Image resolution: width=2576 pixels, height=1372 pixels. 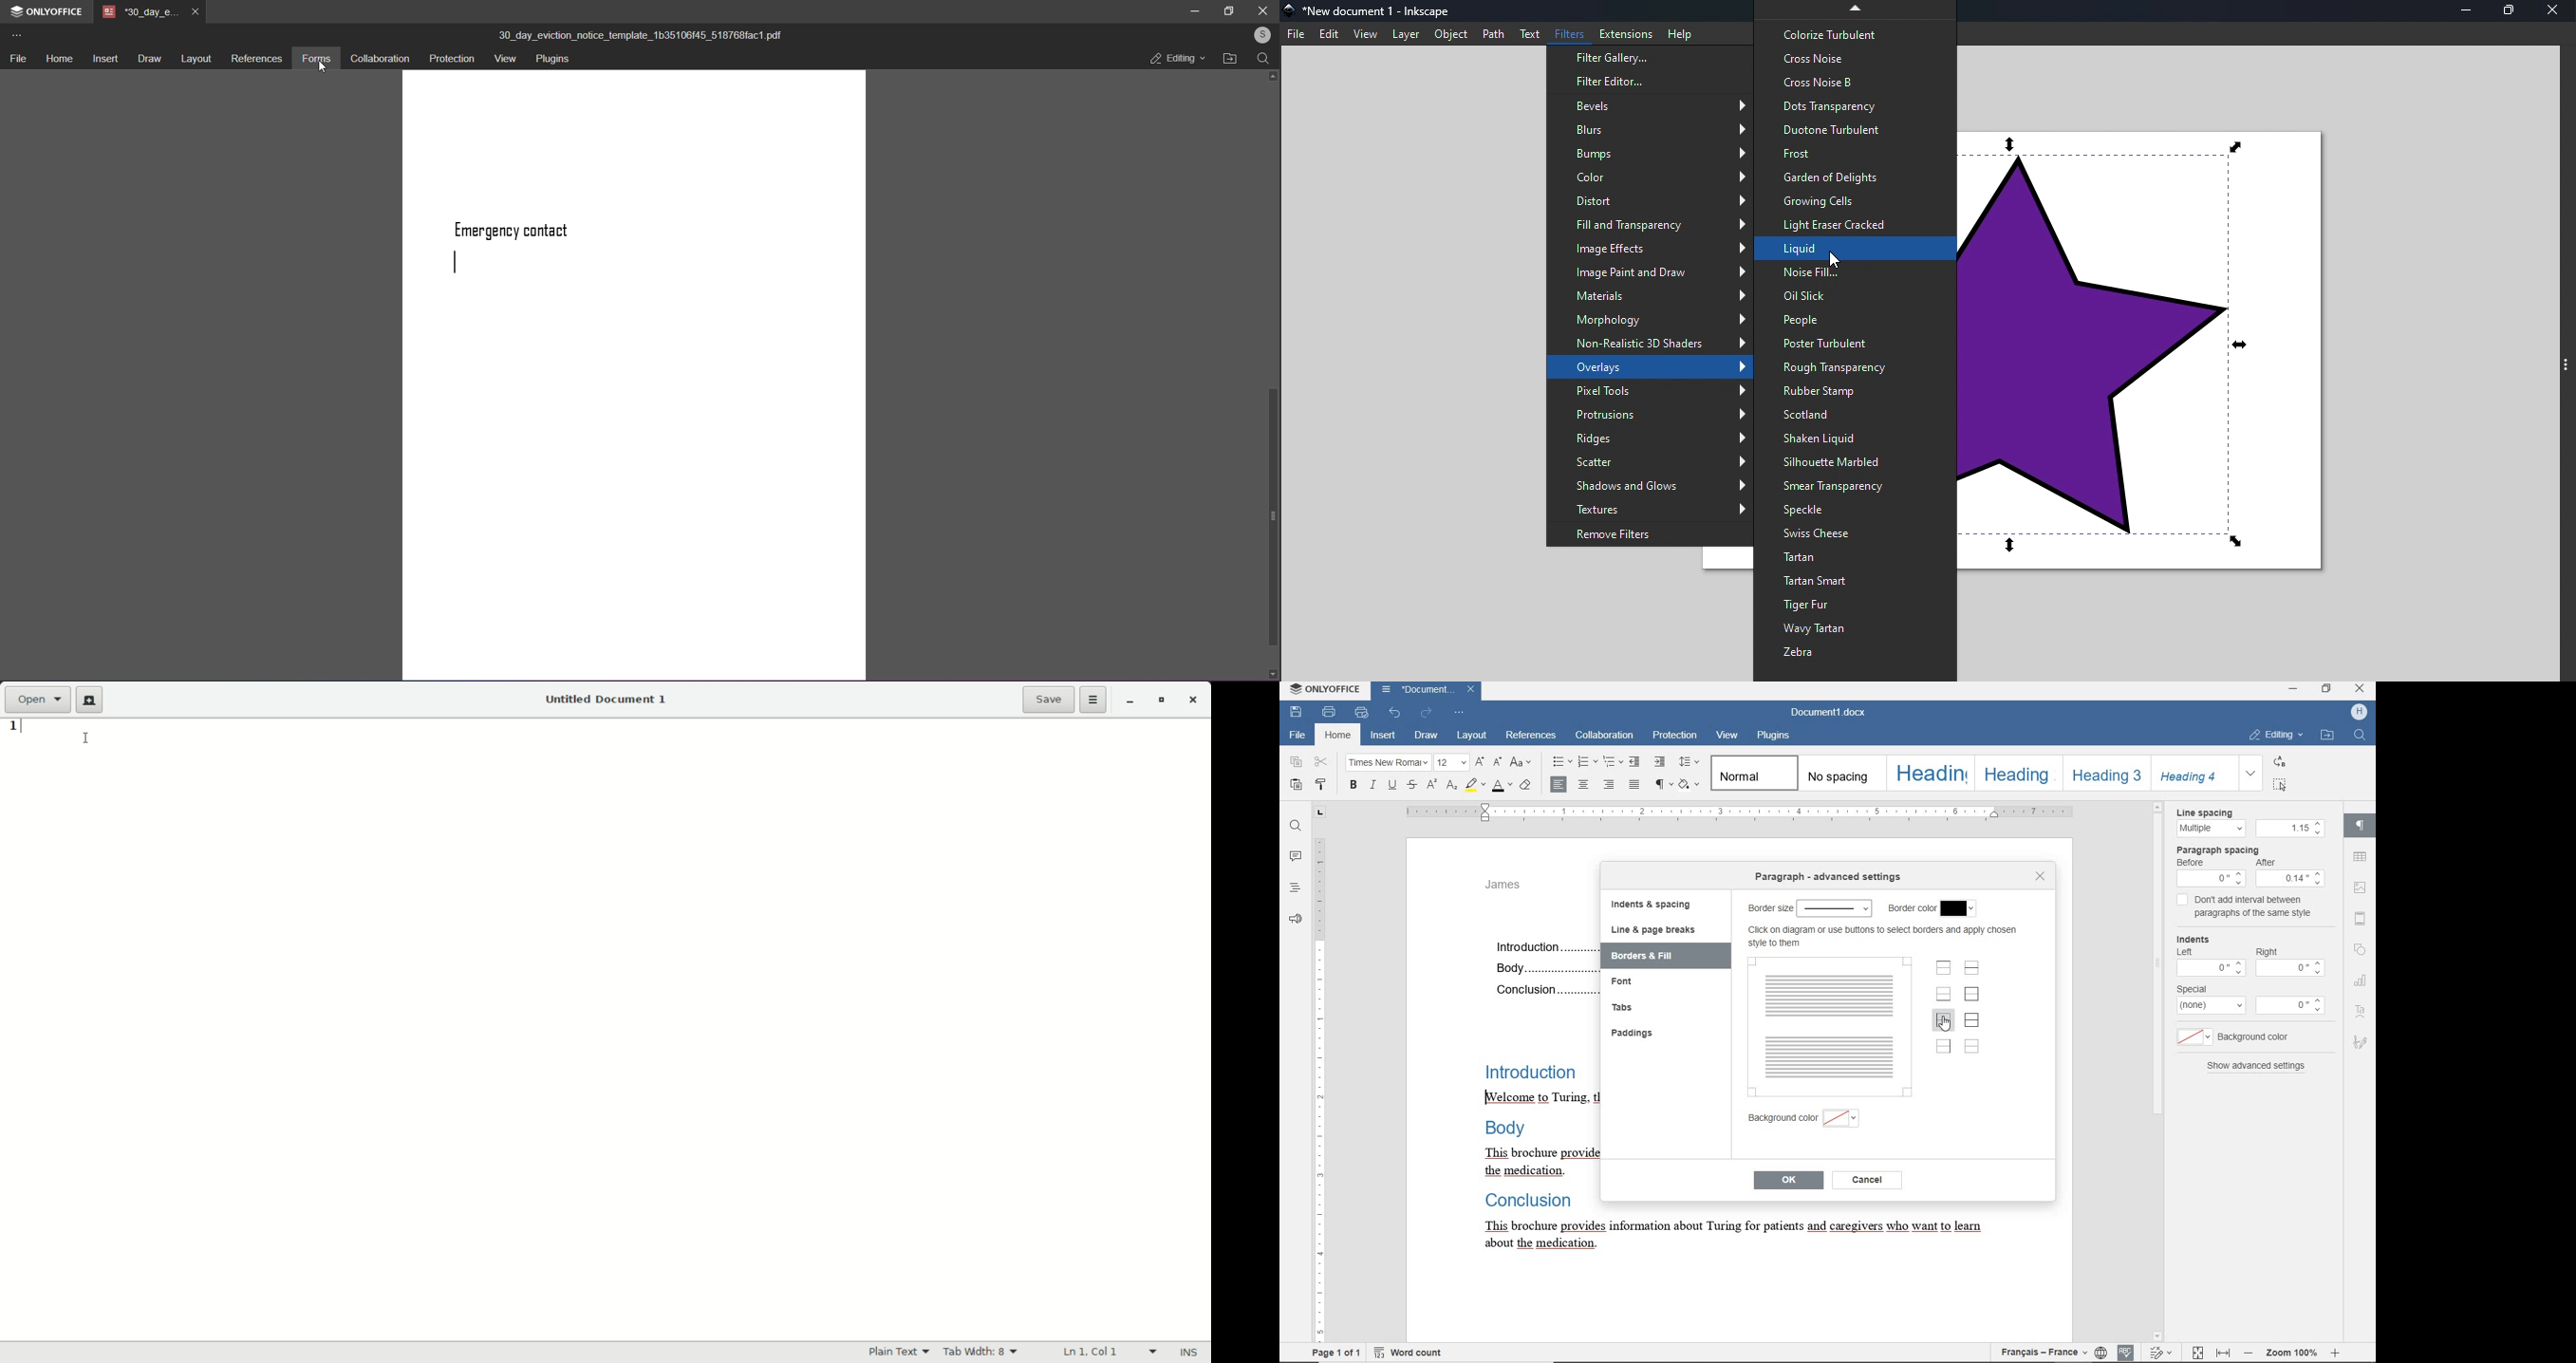 I want to click on heading 3, so click(x=2103, y=774).